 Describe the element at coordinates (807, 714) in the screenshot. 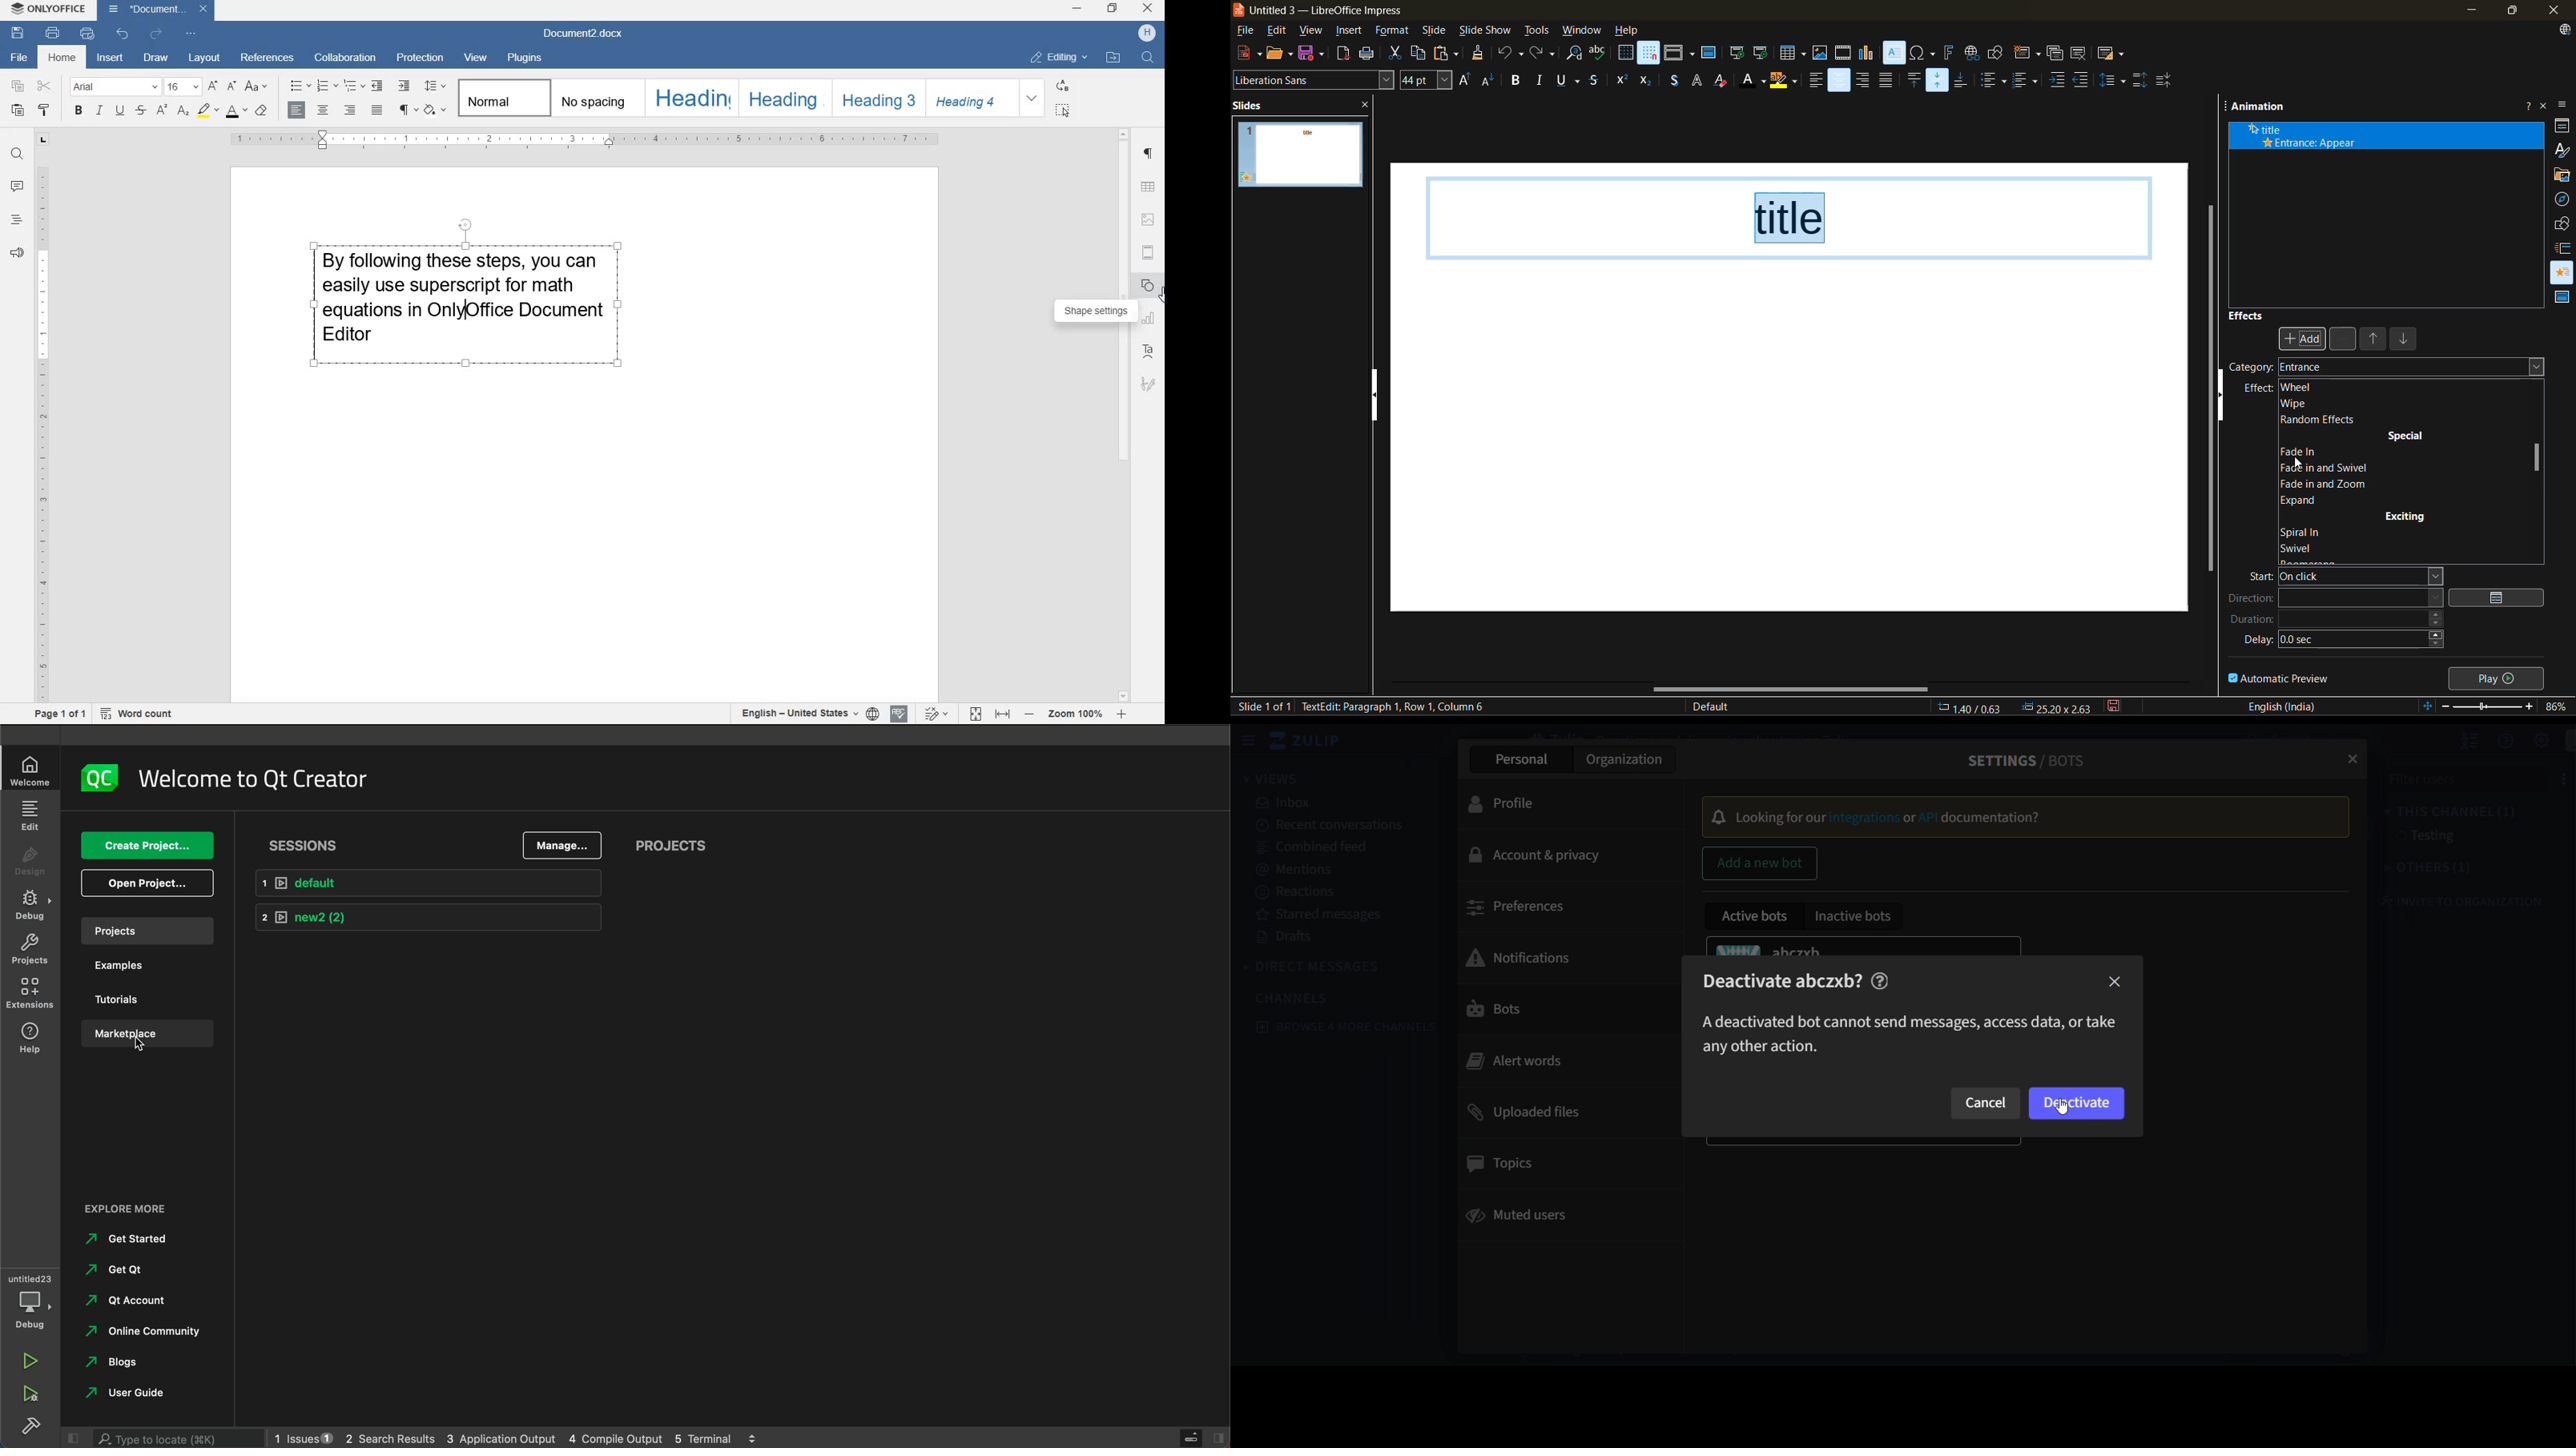

I see `select document/text language` at that location.